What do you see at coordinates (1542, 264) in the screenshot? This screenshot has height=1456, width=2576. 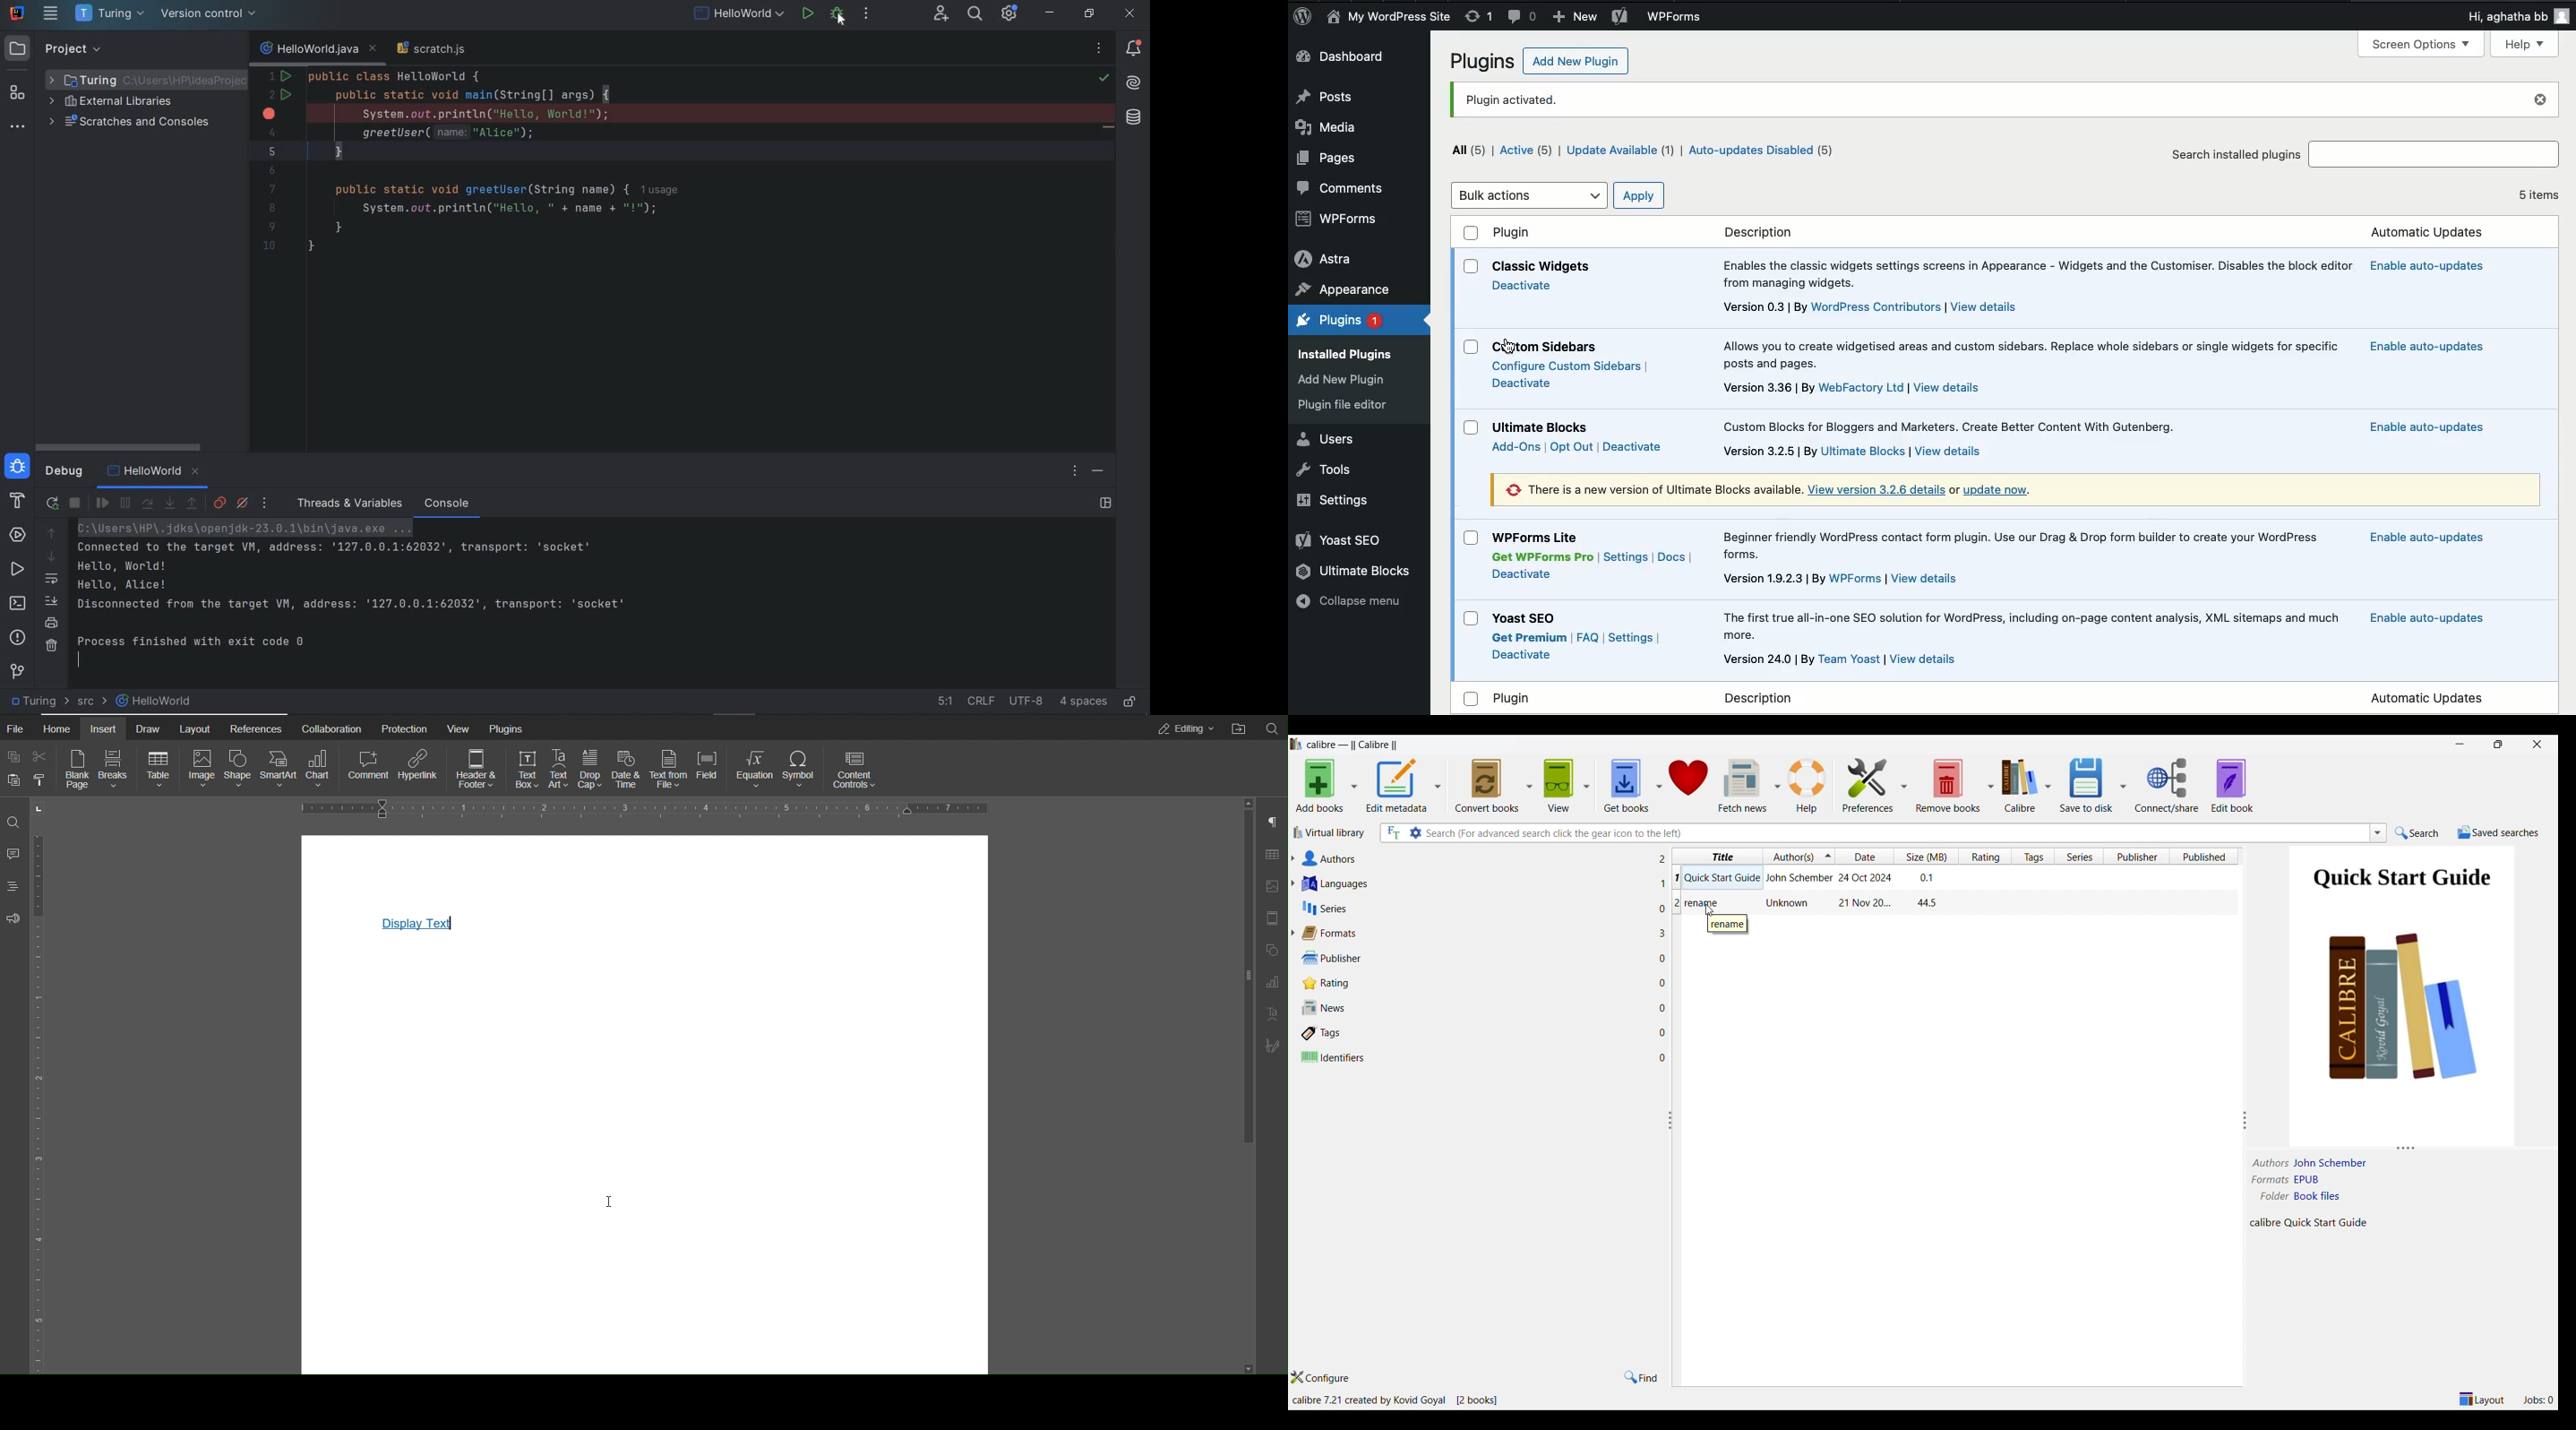 I see `Classic widgets` at bounding box center [1542, 264].